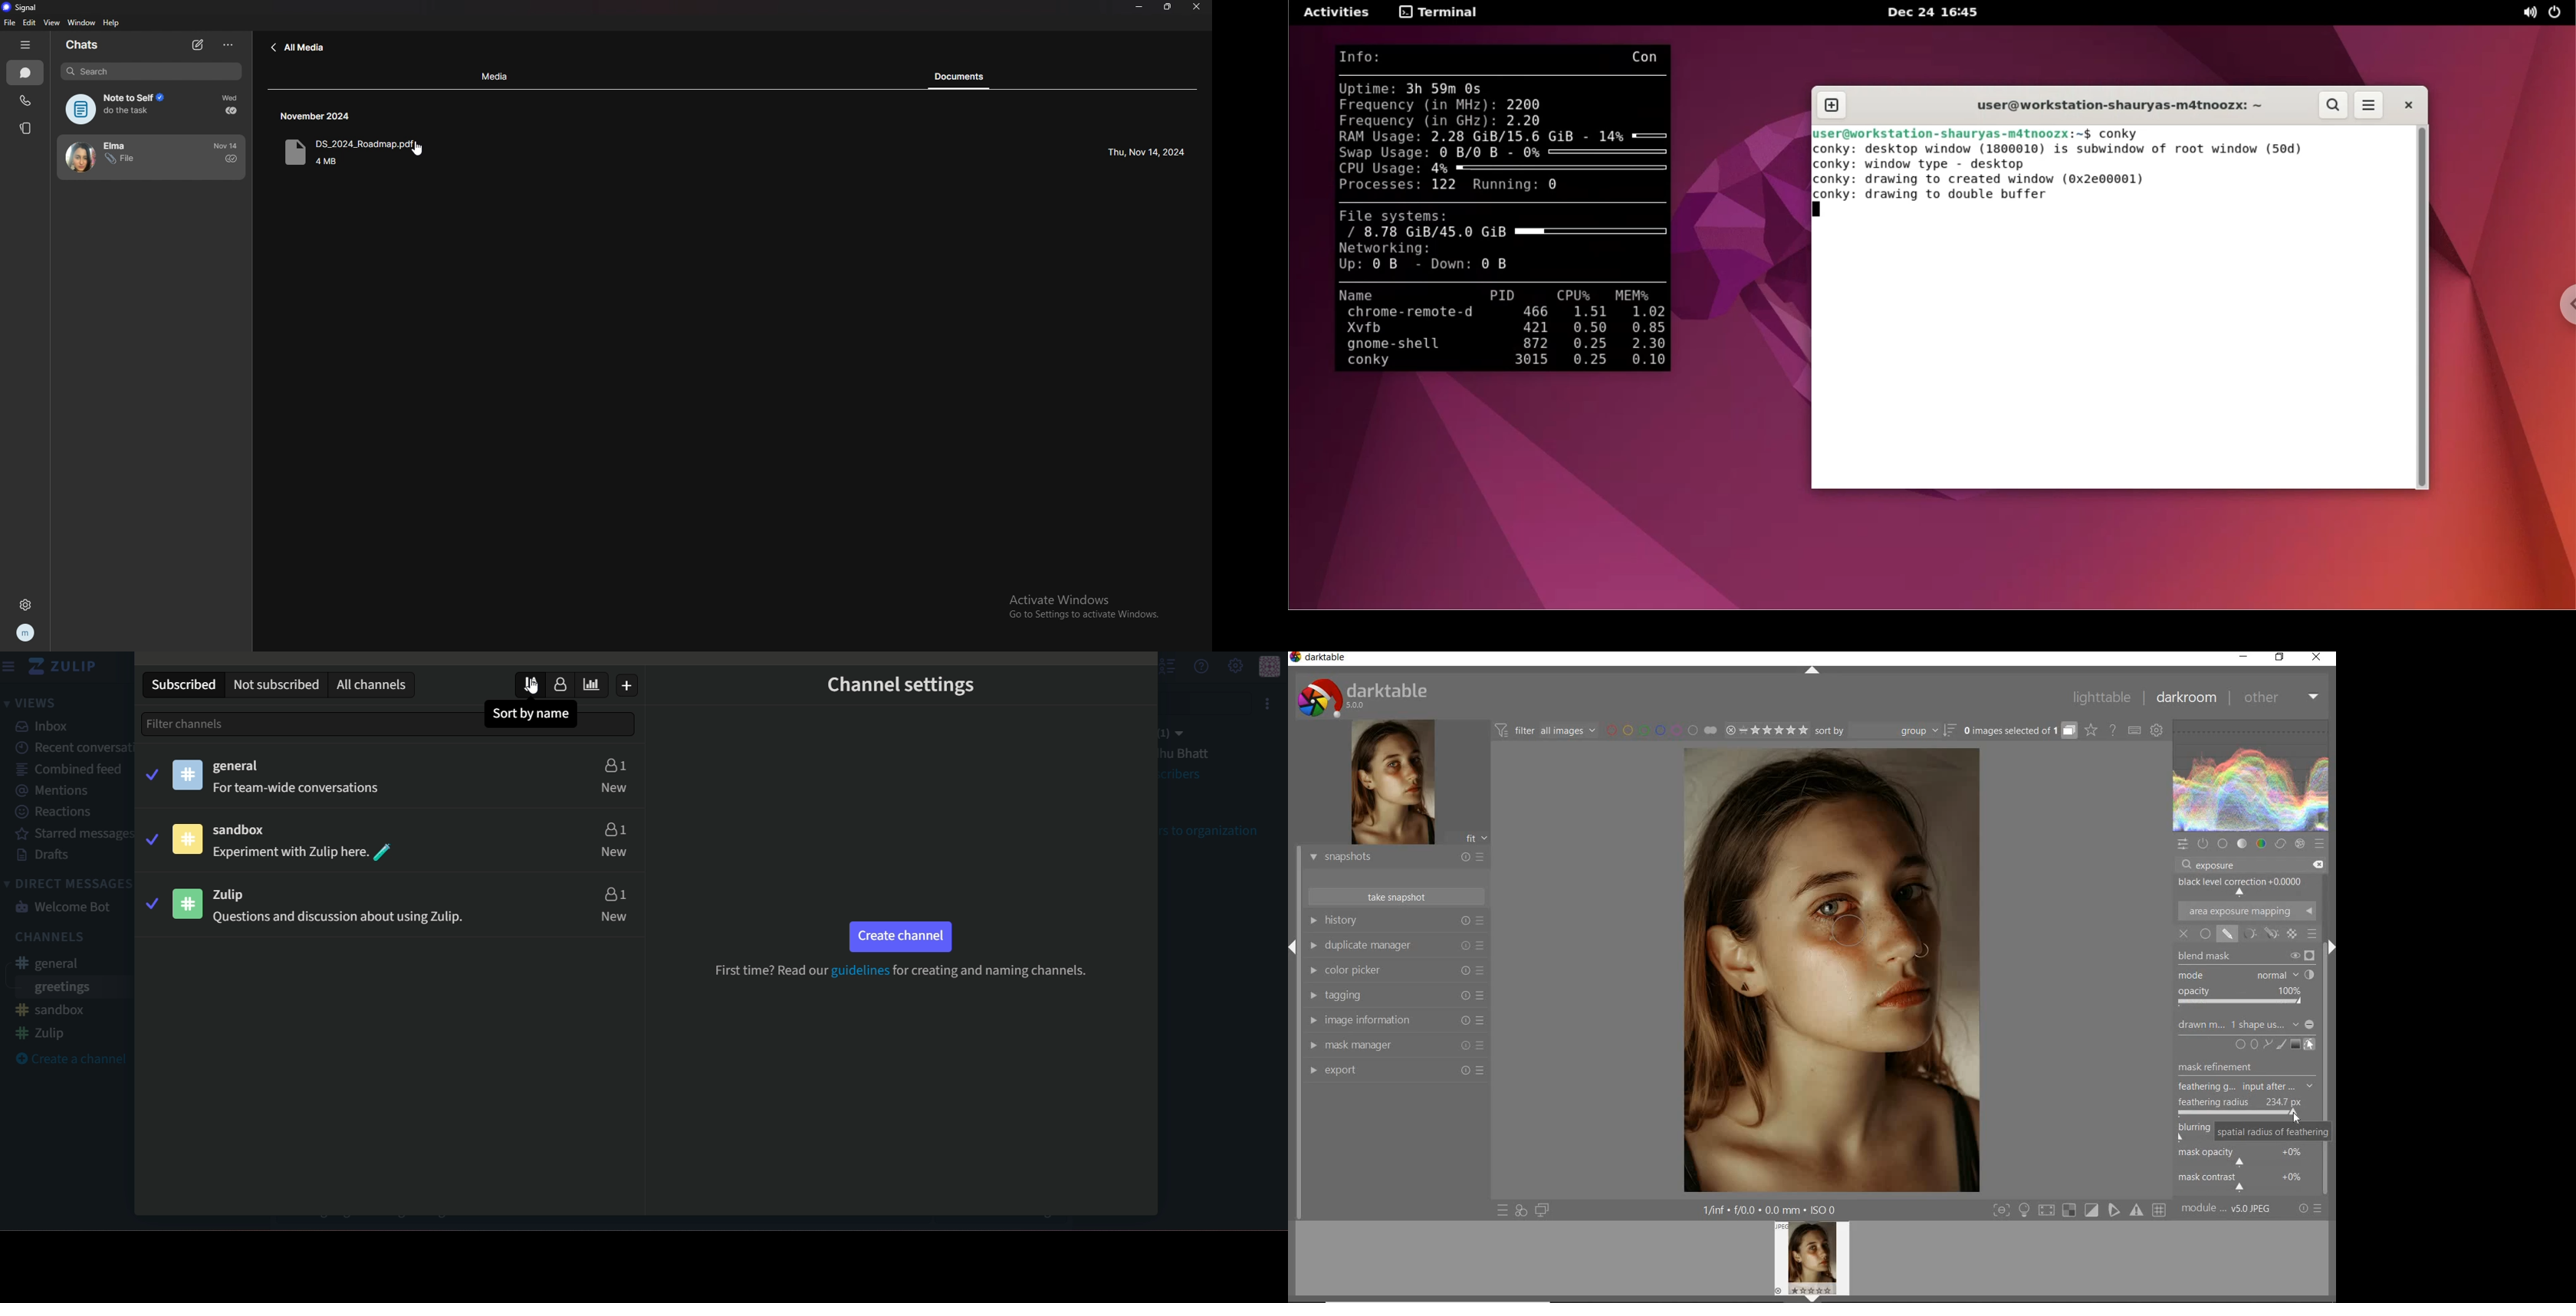 The height and width of the screenshot is (1316, 2576). What do you see at coordinates (1396, 1020) in the screenshot?
I see `image information` at bounding box center [1396, 1020].